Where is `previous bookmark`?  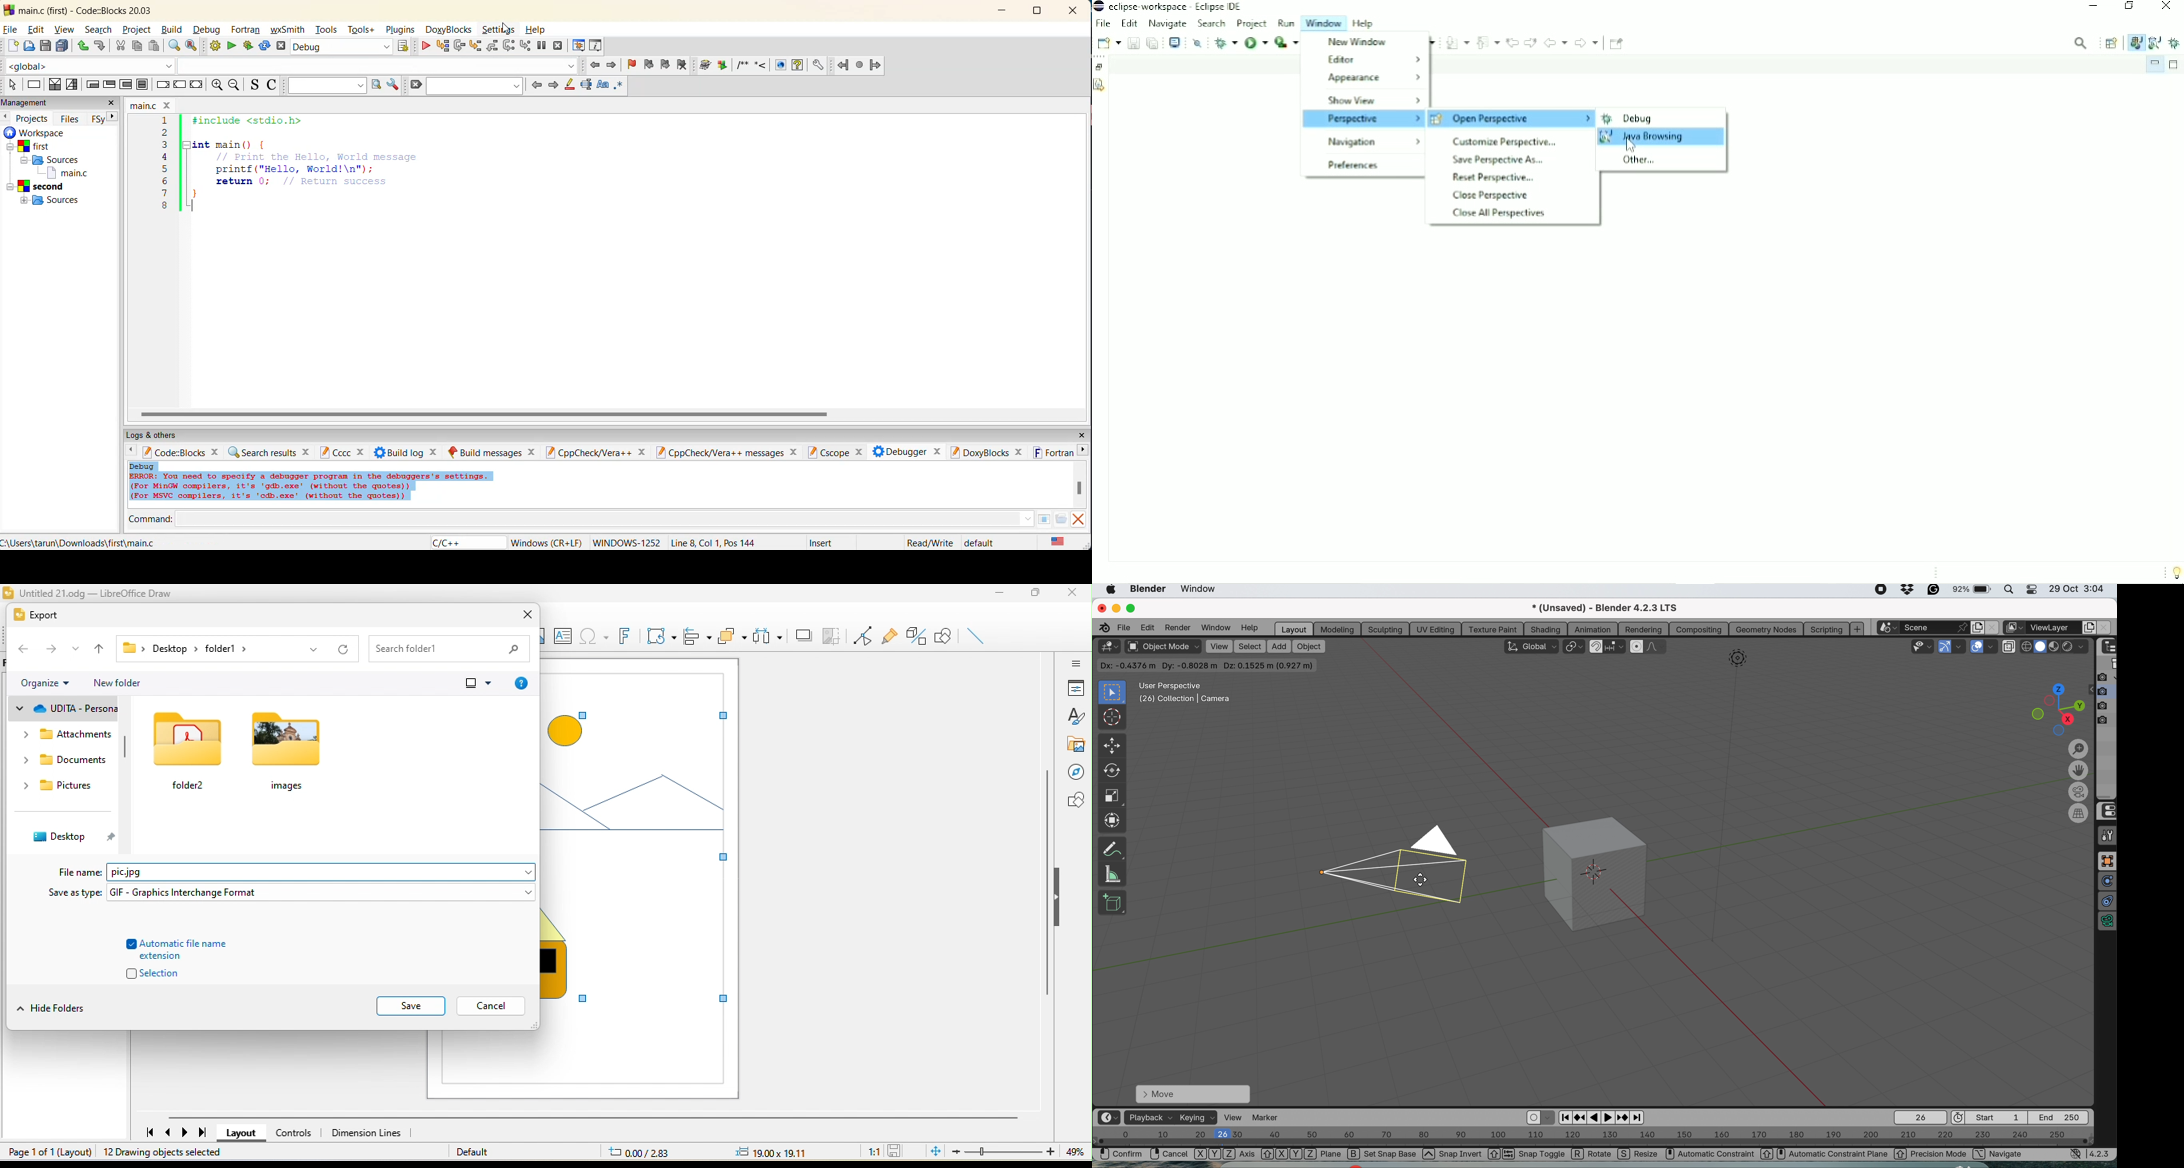
previous bookmark is located at coordinates (649, 63).